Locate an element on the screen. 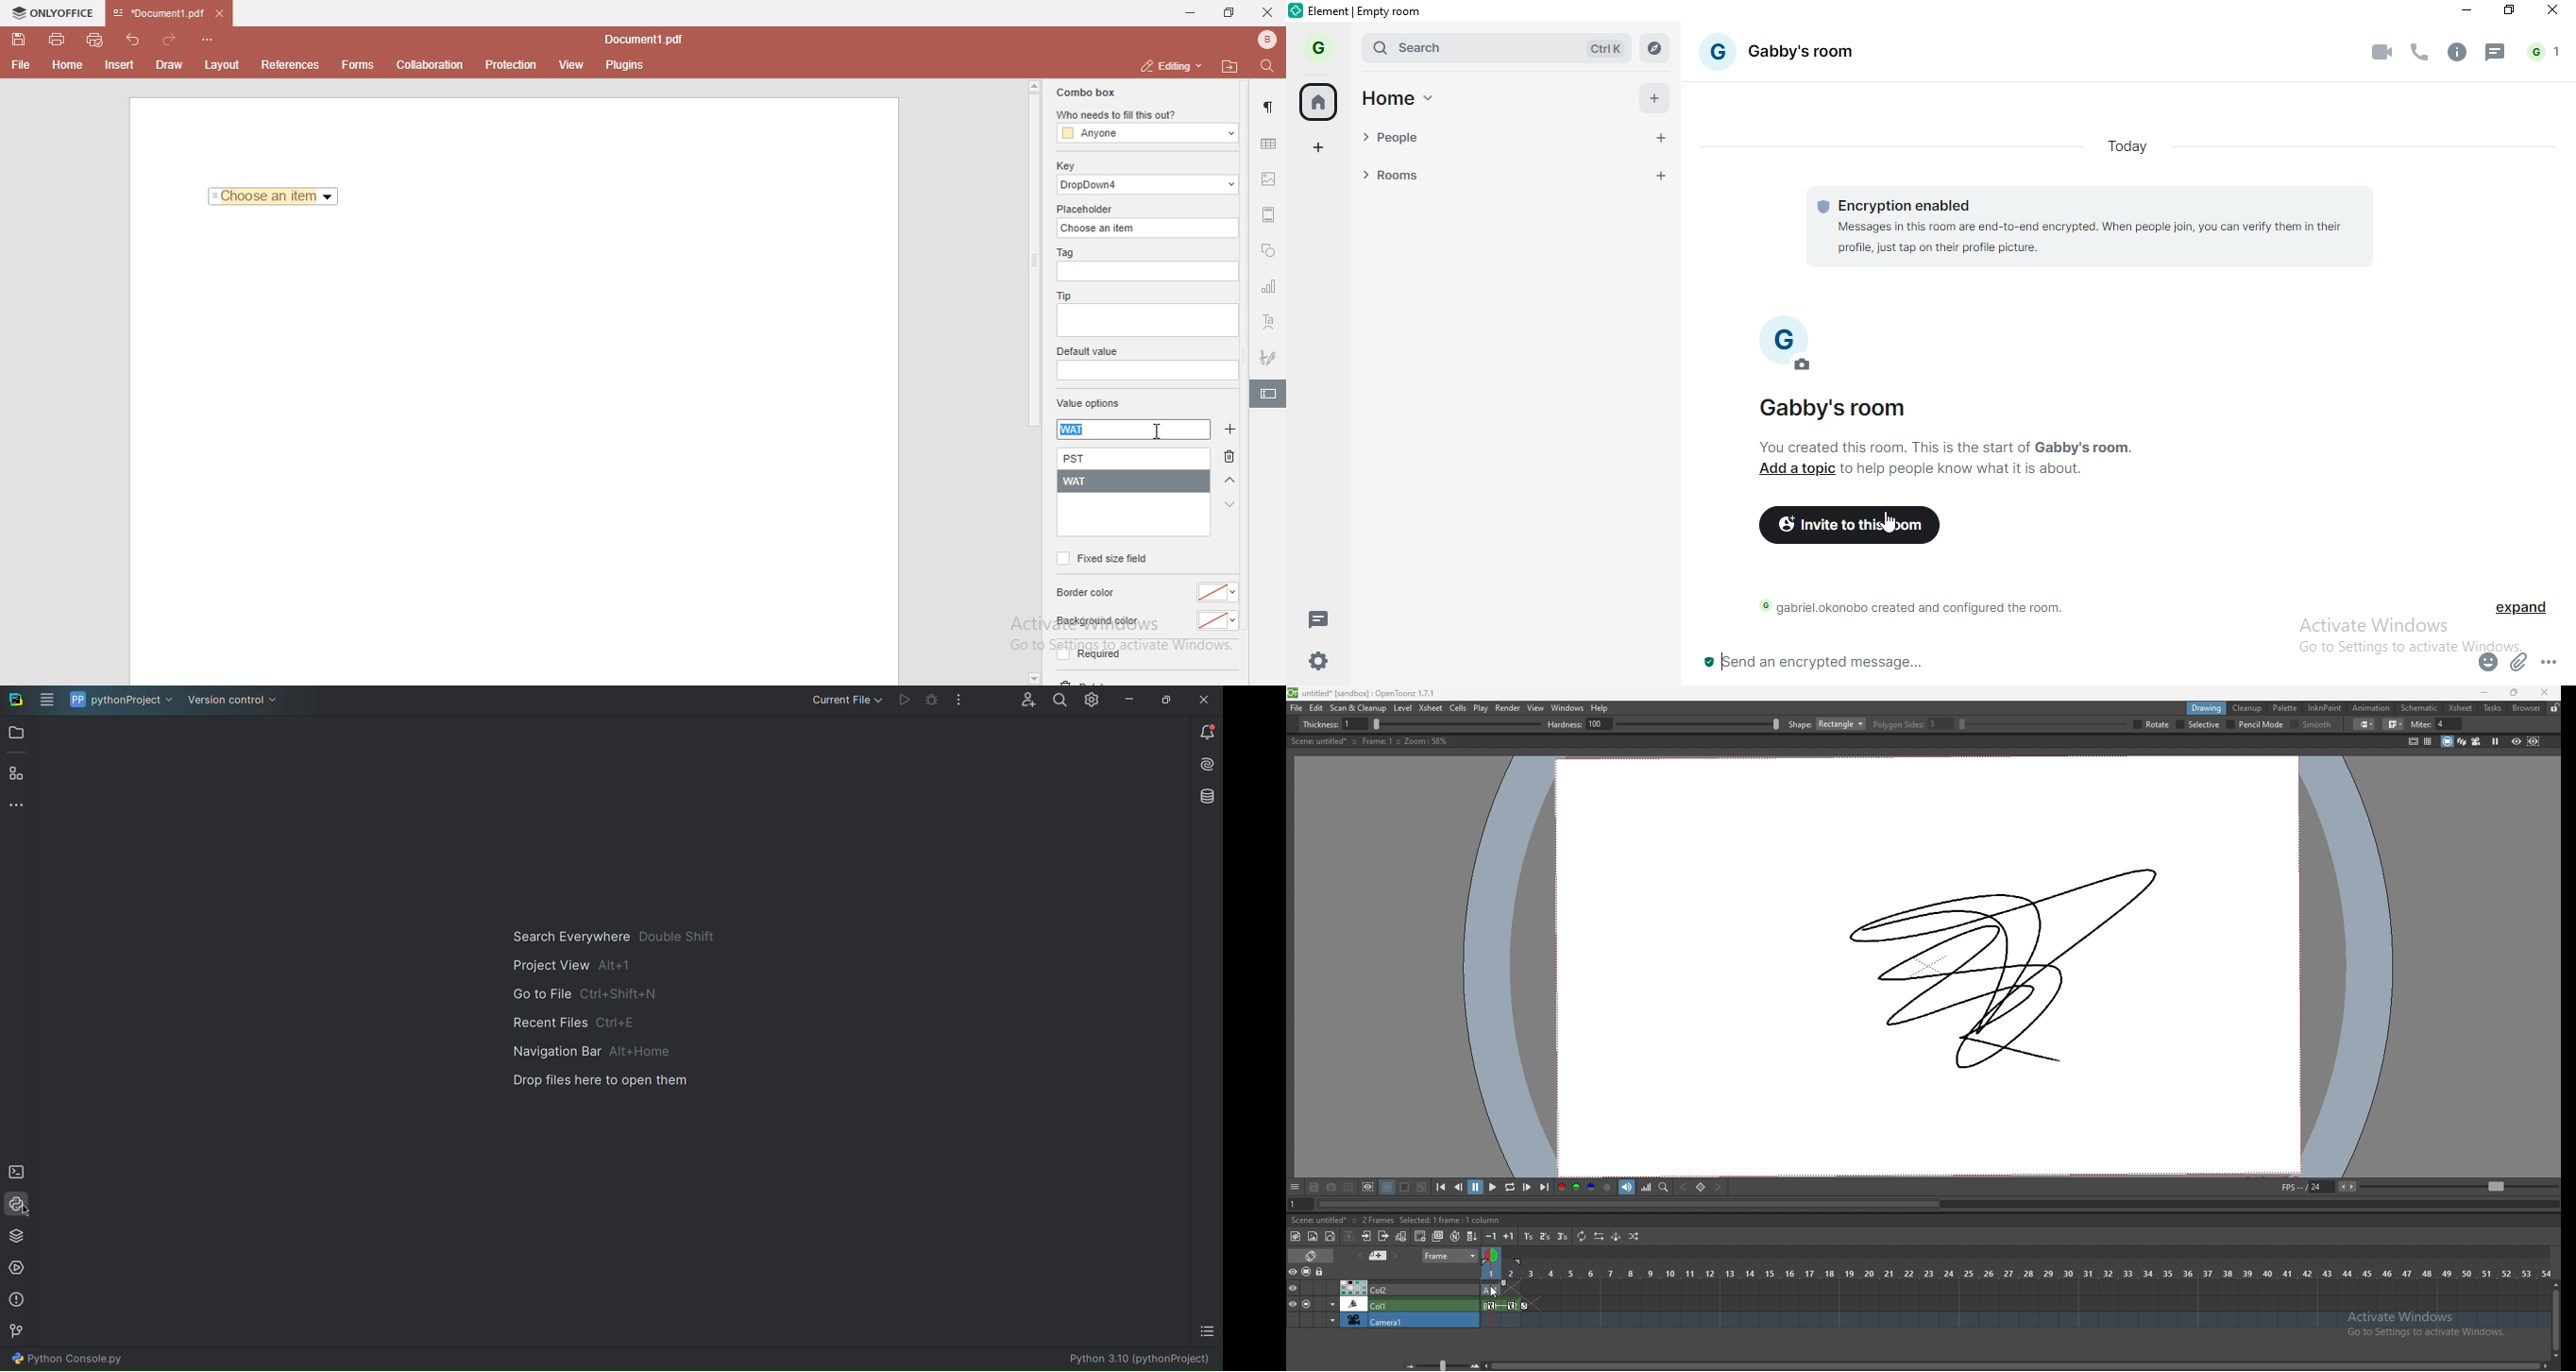 This screenshot has height=1372, width=2576. search  is located at coordinates (1496, 48).